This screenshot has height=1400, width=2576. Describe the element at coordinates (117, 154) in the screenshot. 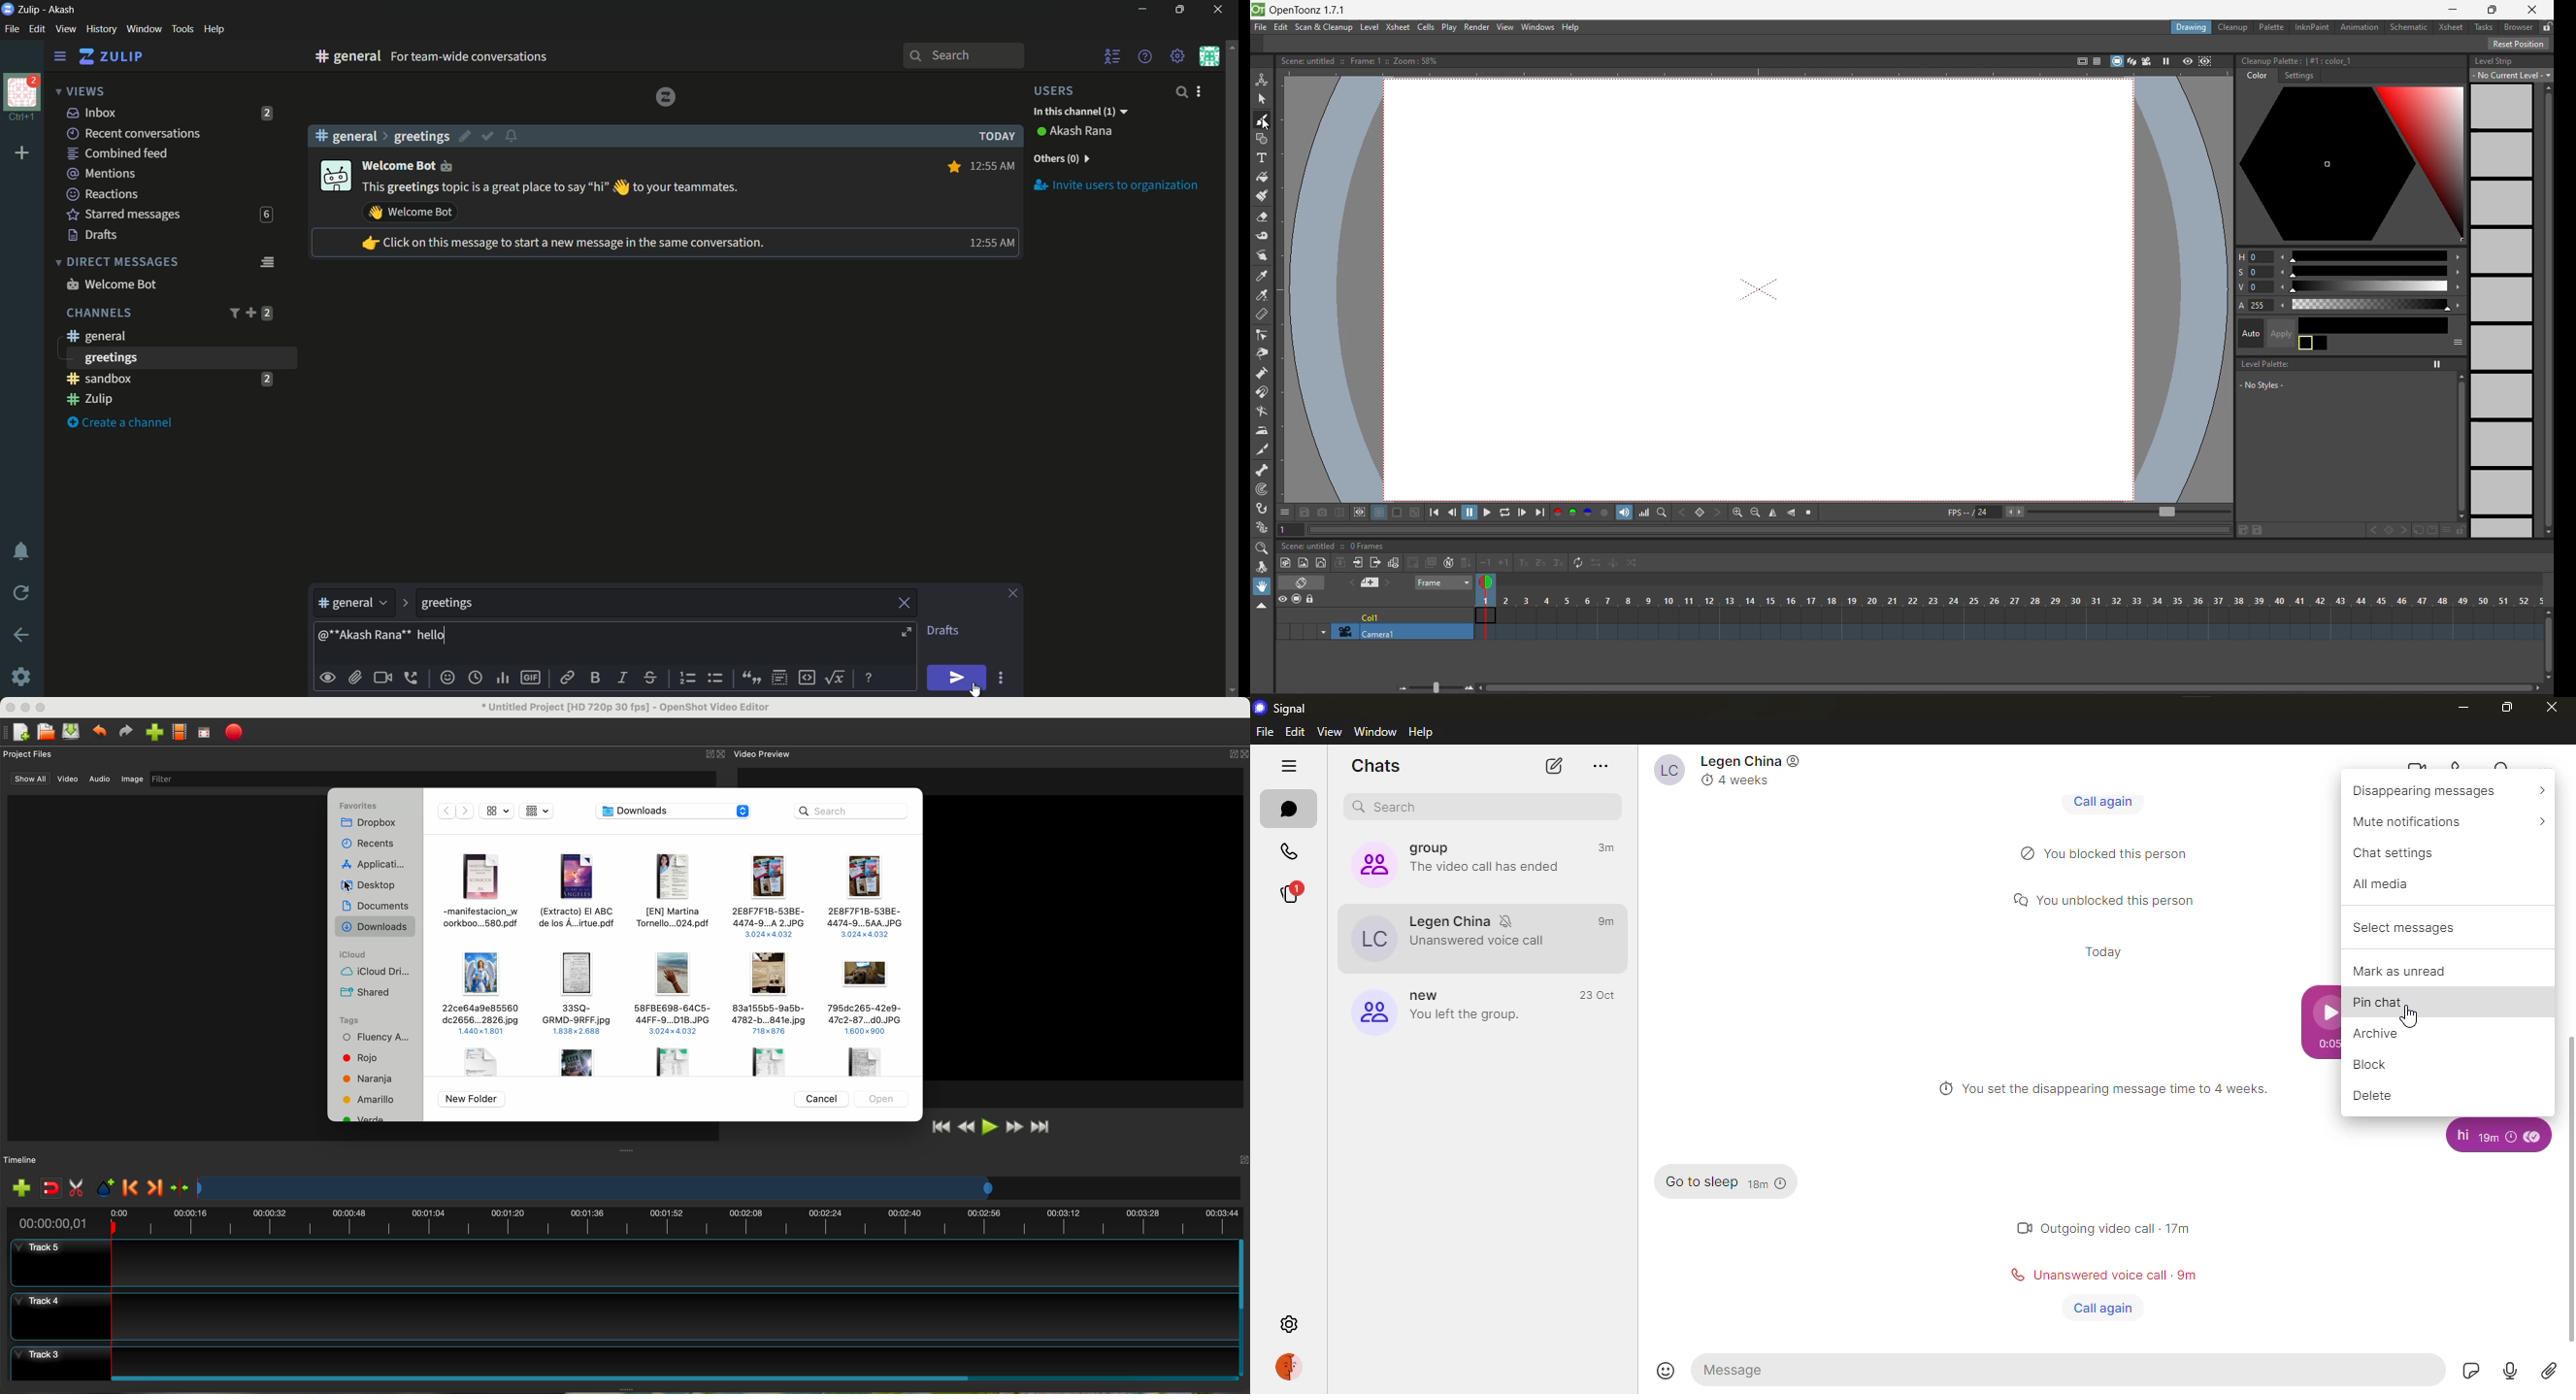

I see `combined feed` at that location.